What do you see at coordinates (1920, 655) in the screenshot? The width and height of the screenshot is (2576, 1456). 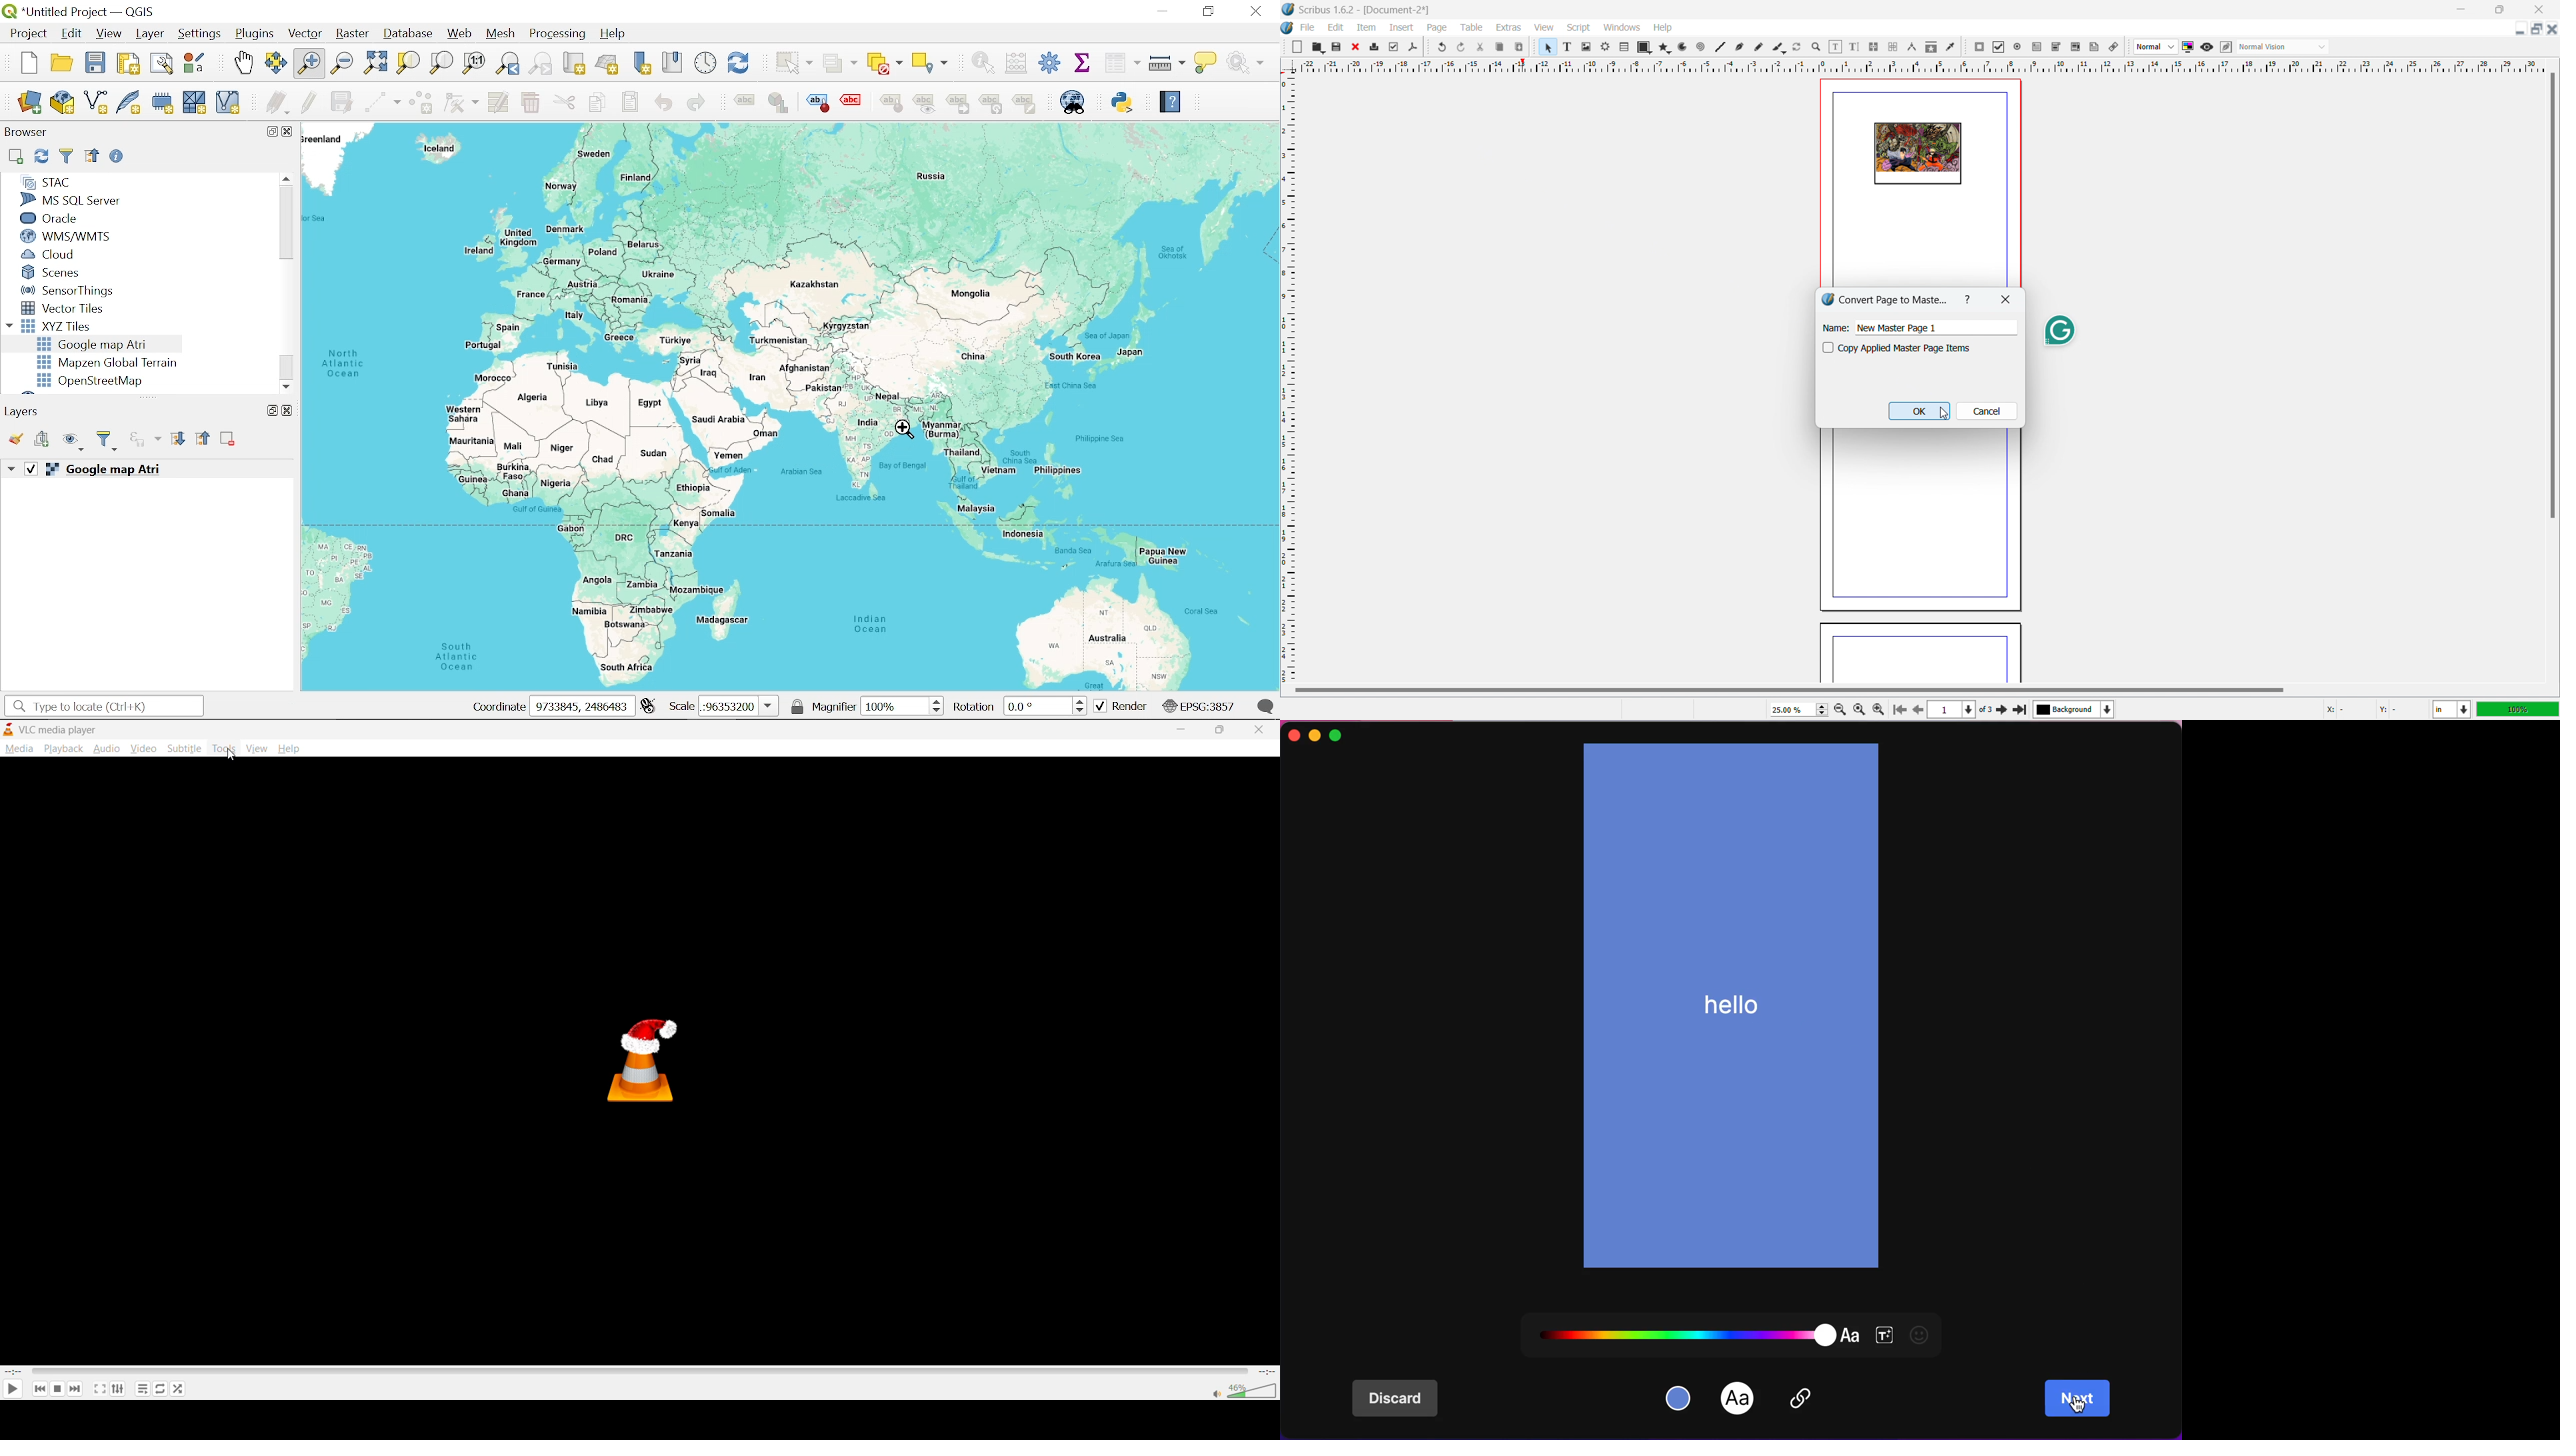 I see `page` at bounding box center [1920, 655].